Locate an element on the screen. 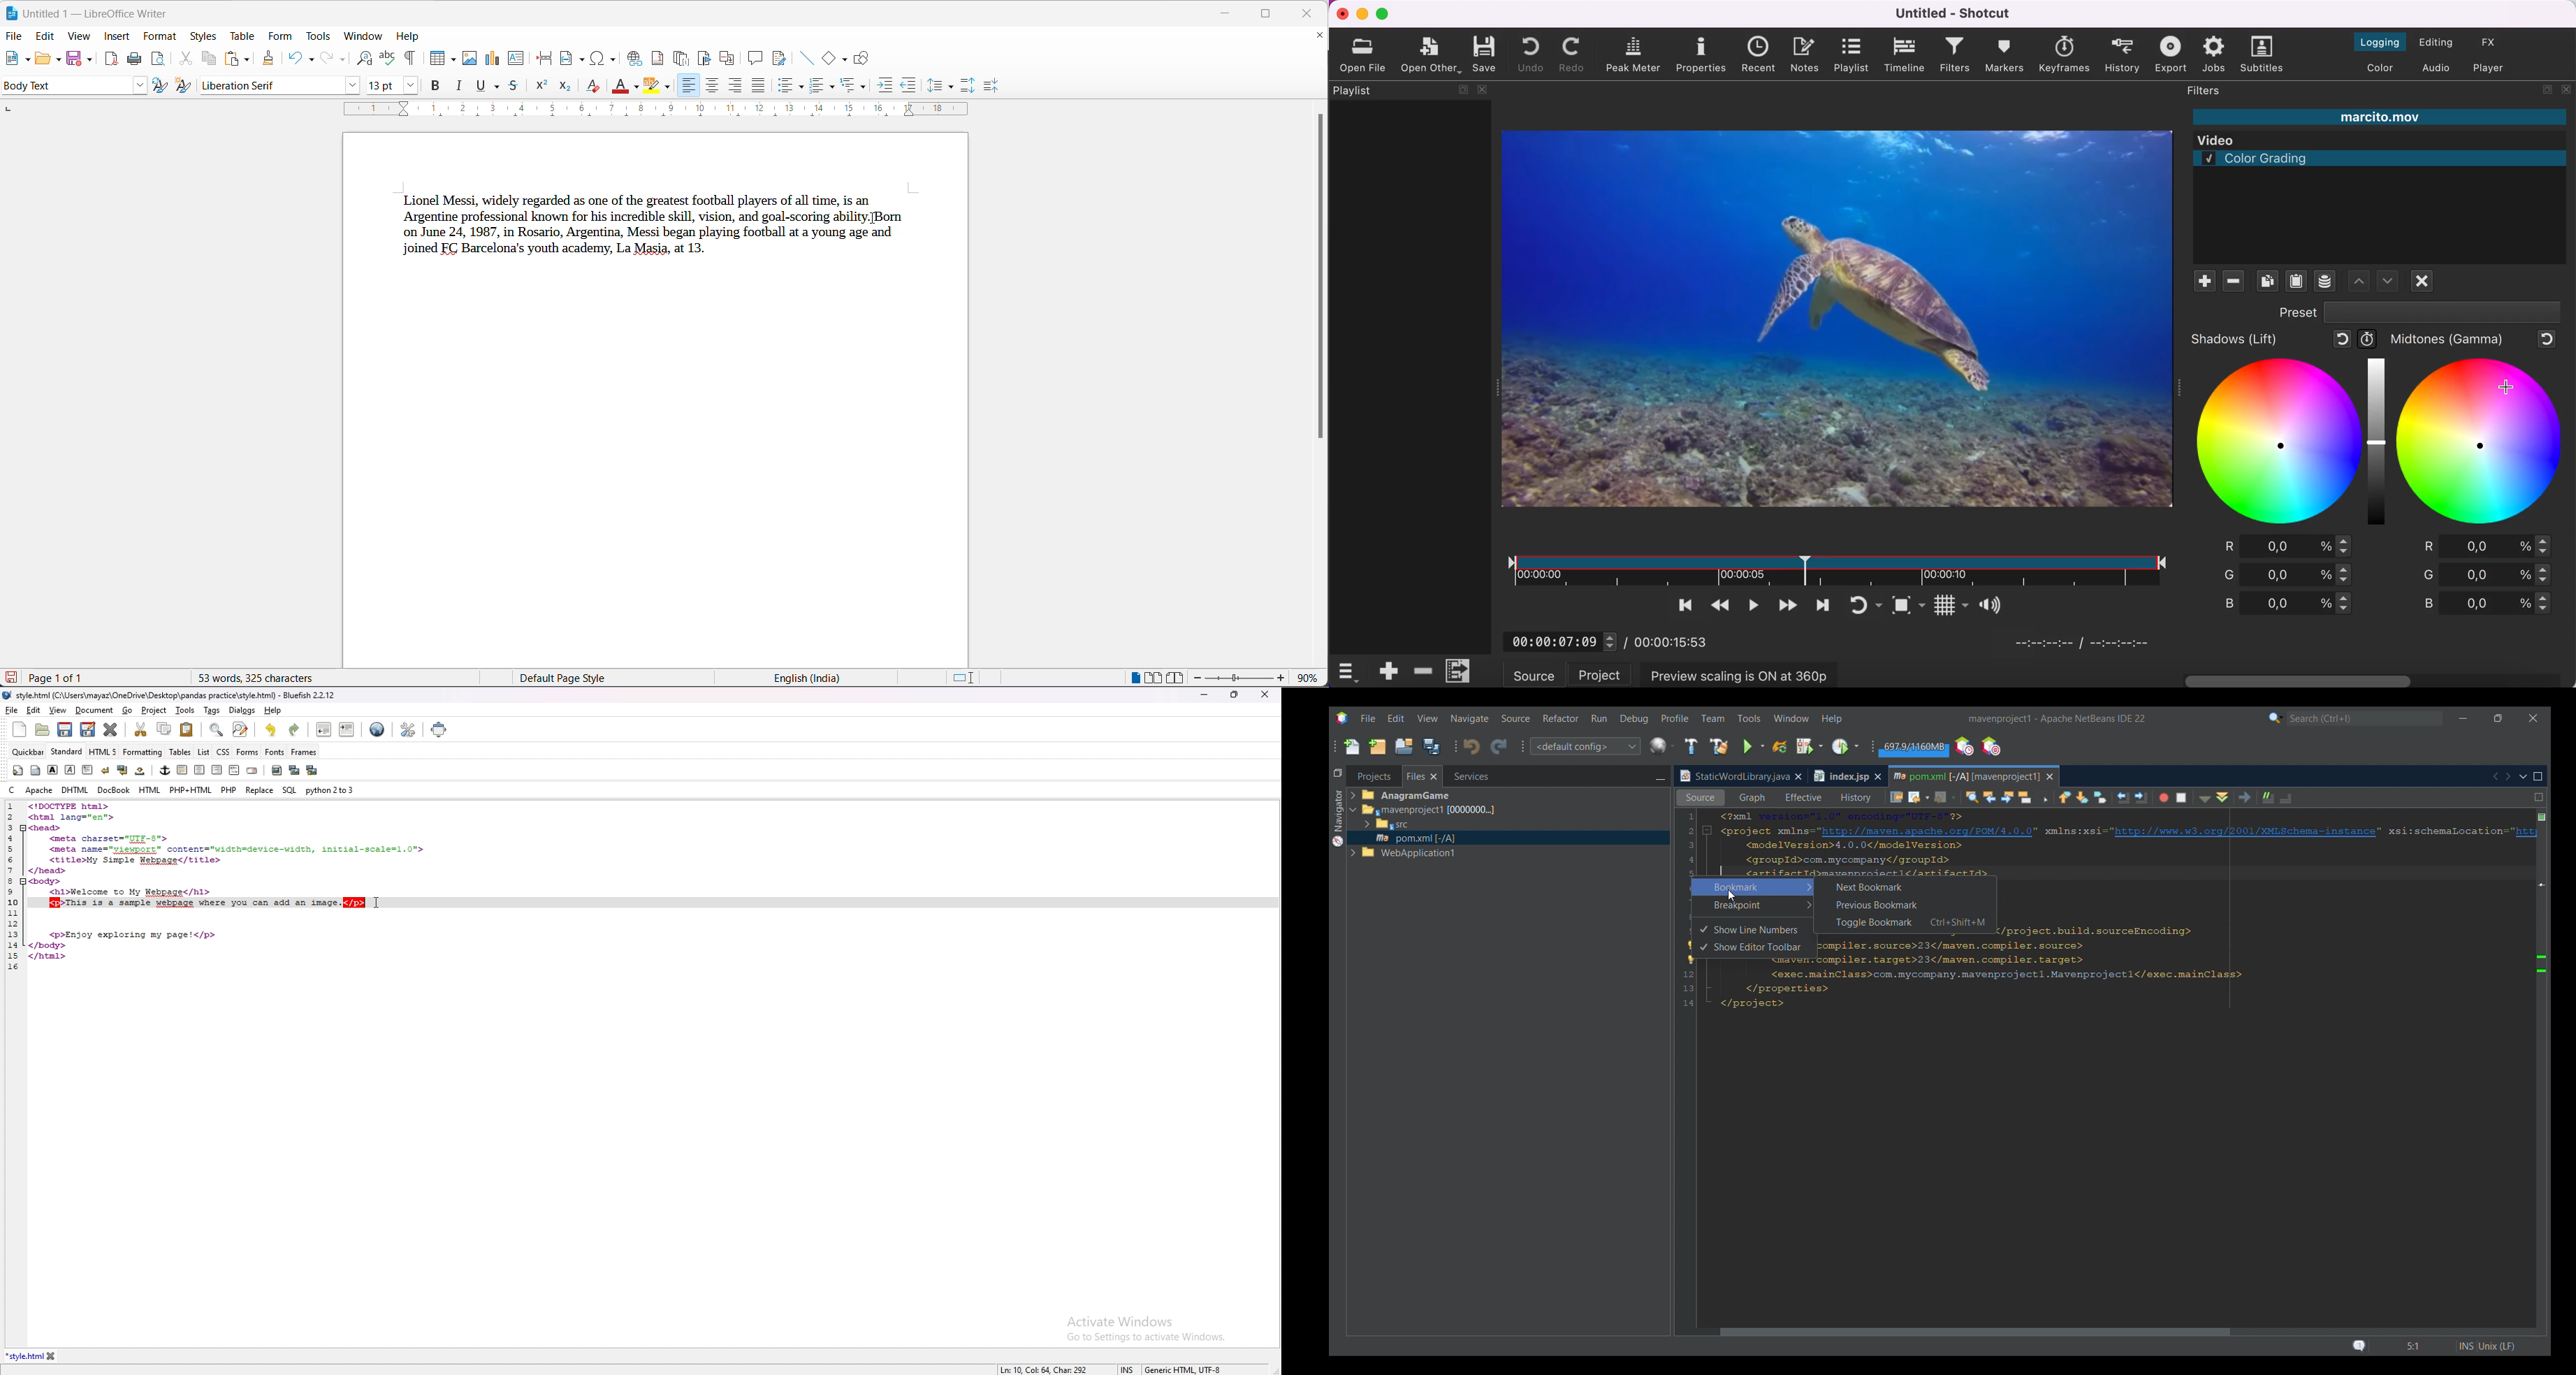  help is located at coordinates (409, 36).